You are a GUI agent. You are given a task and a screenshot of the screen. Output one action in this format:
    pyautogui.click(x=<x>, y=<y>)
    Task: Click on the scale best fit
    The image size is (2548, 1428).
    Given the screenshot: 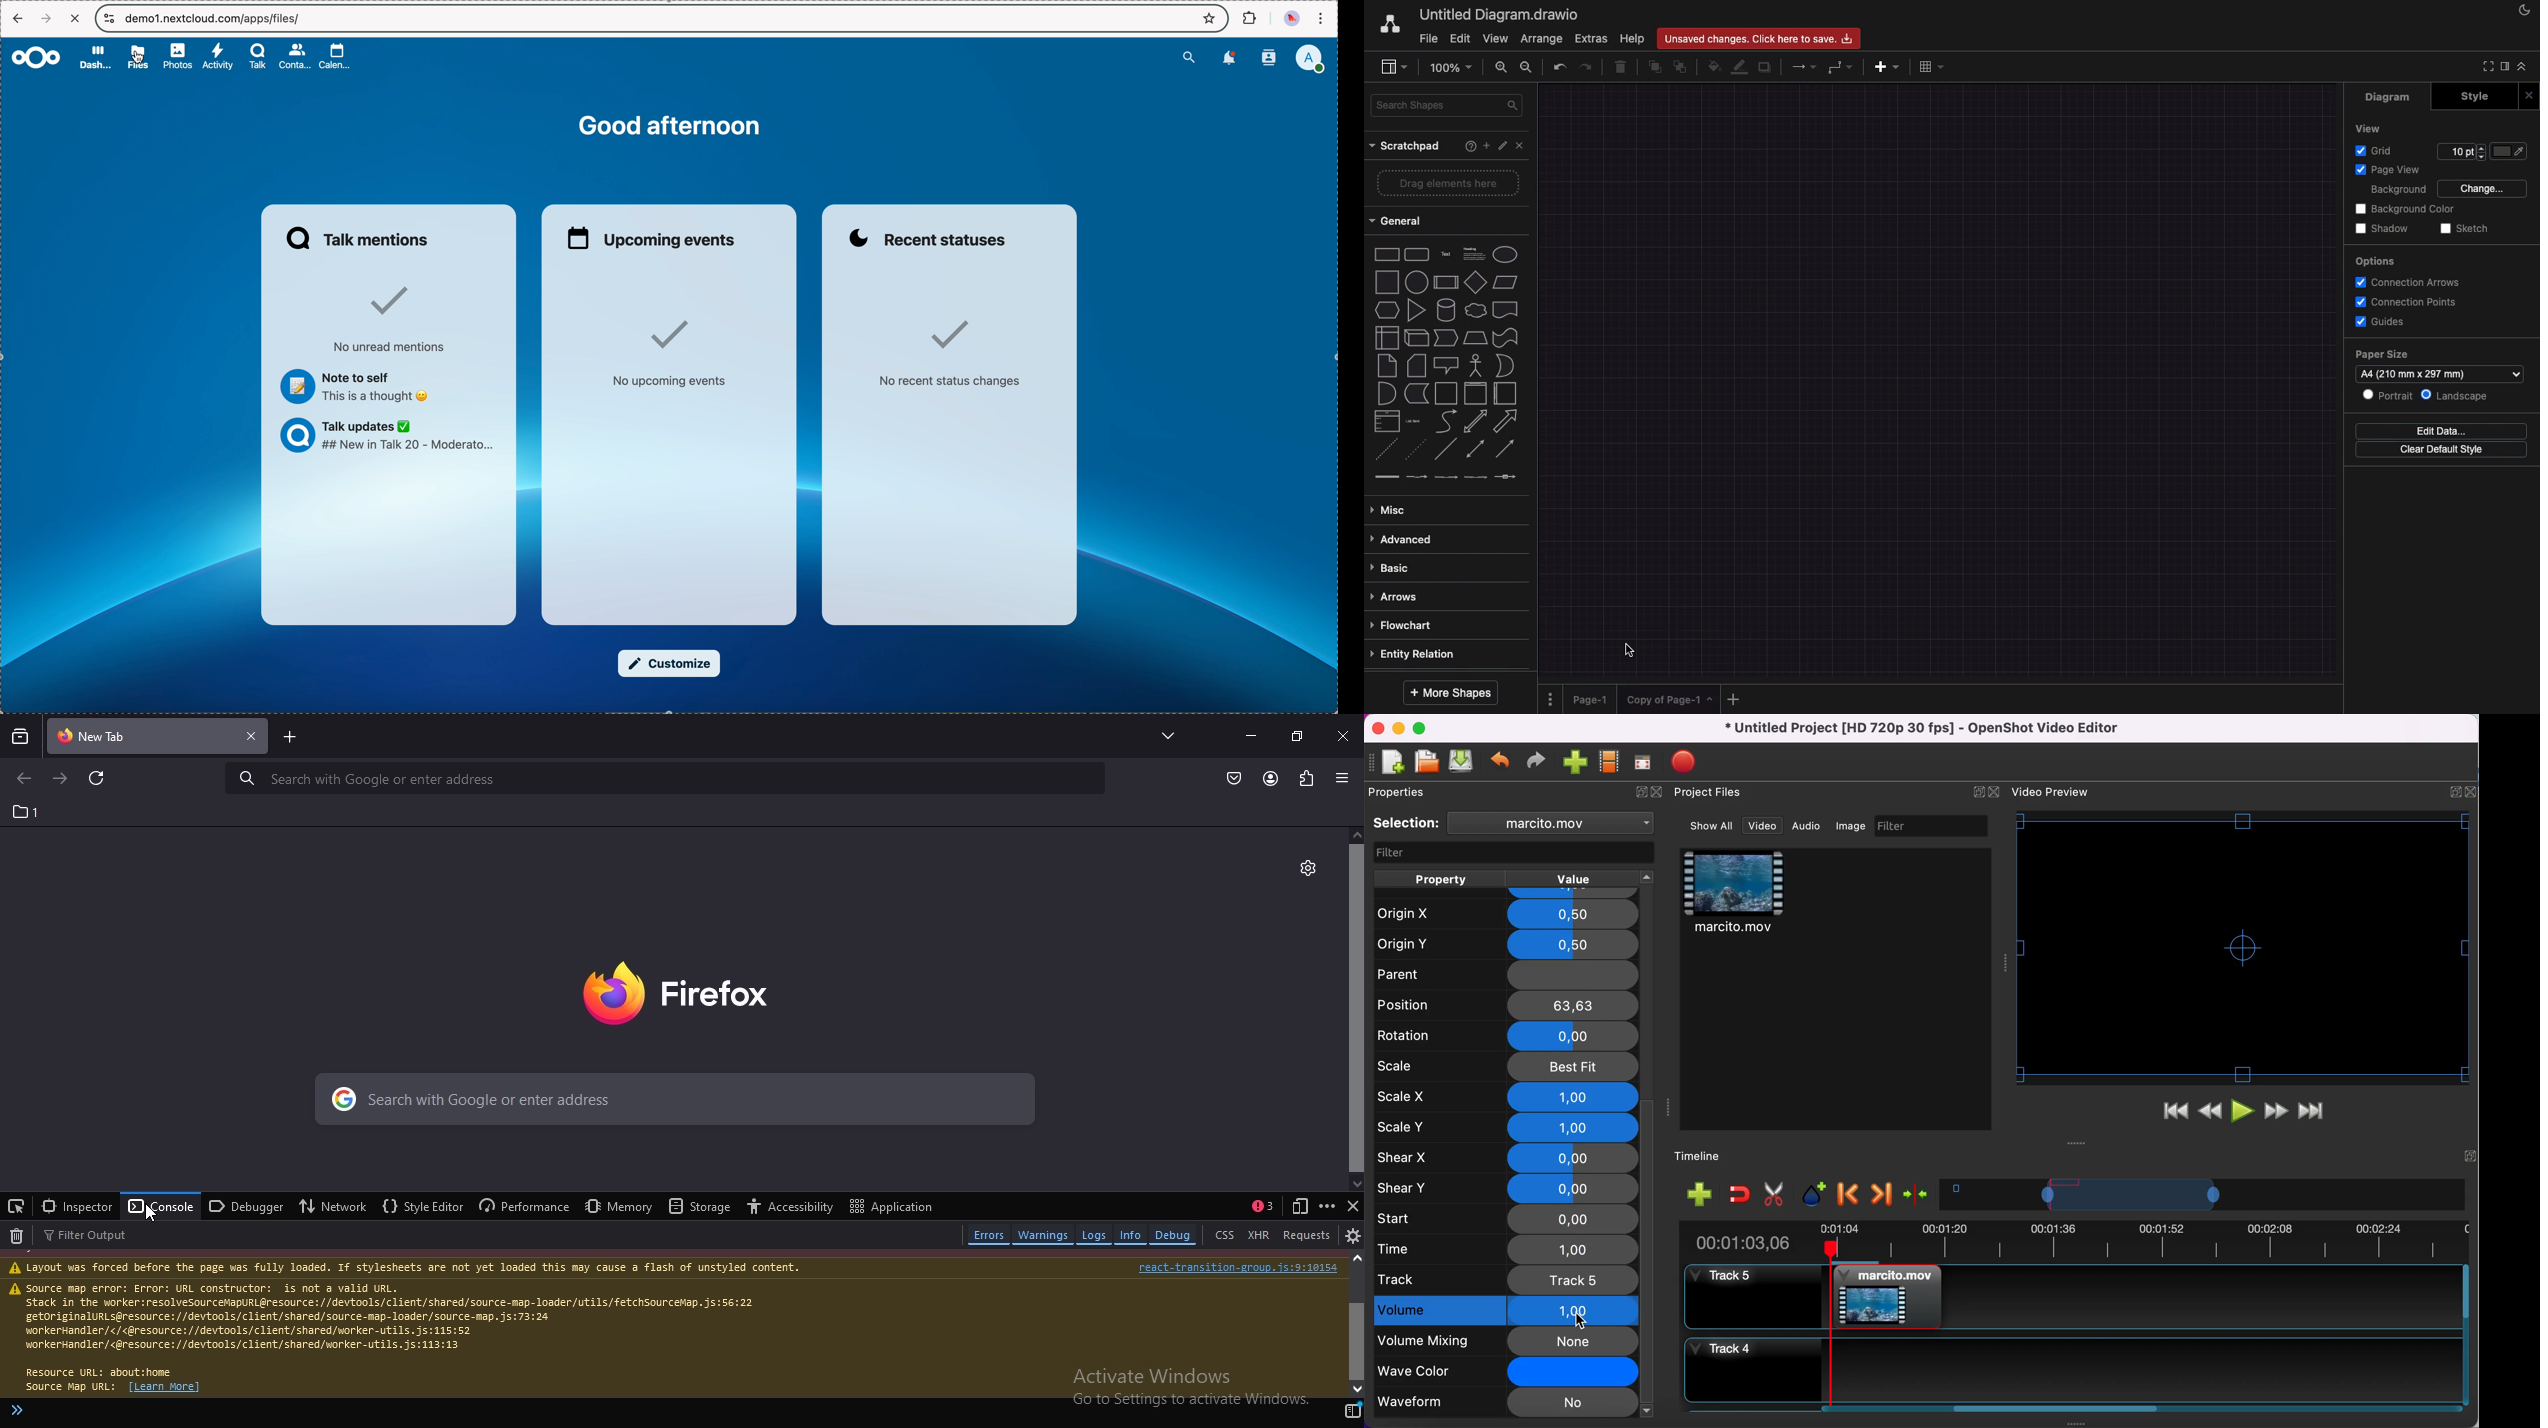 What is the action you would take?
    pyautogui.click(x=1507, y=1067)
    